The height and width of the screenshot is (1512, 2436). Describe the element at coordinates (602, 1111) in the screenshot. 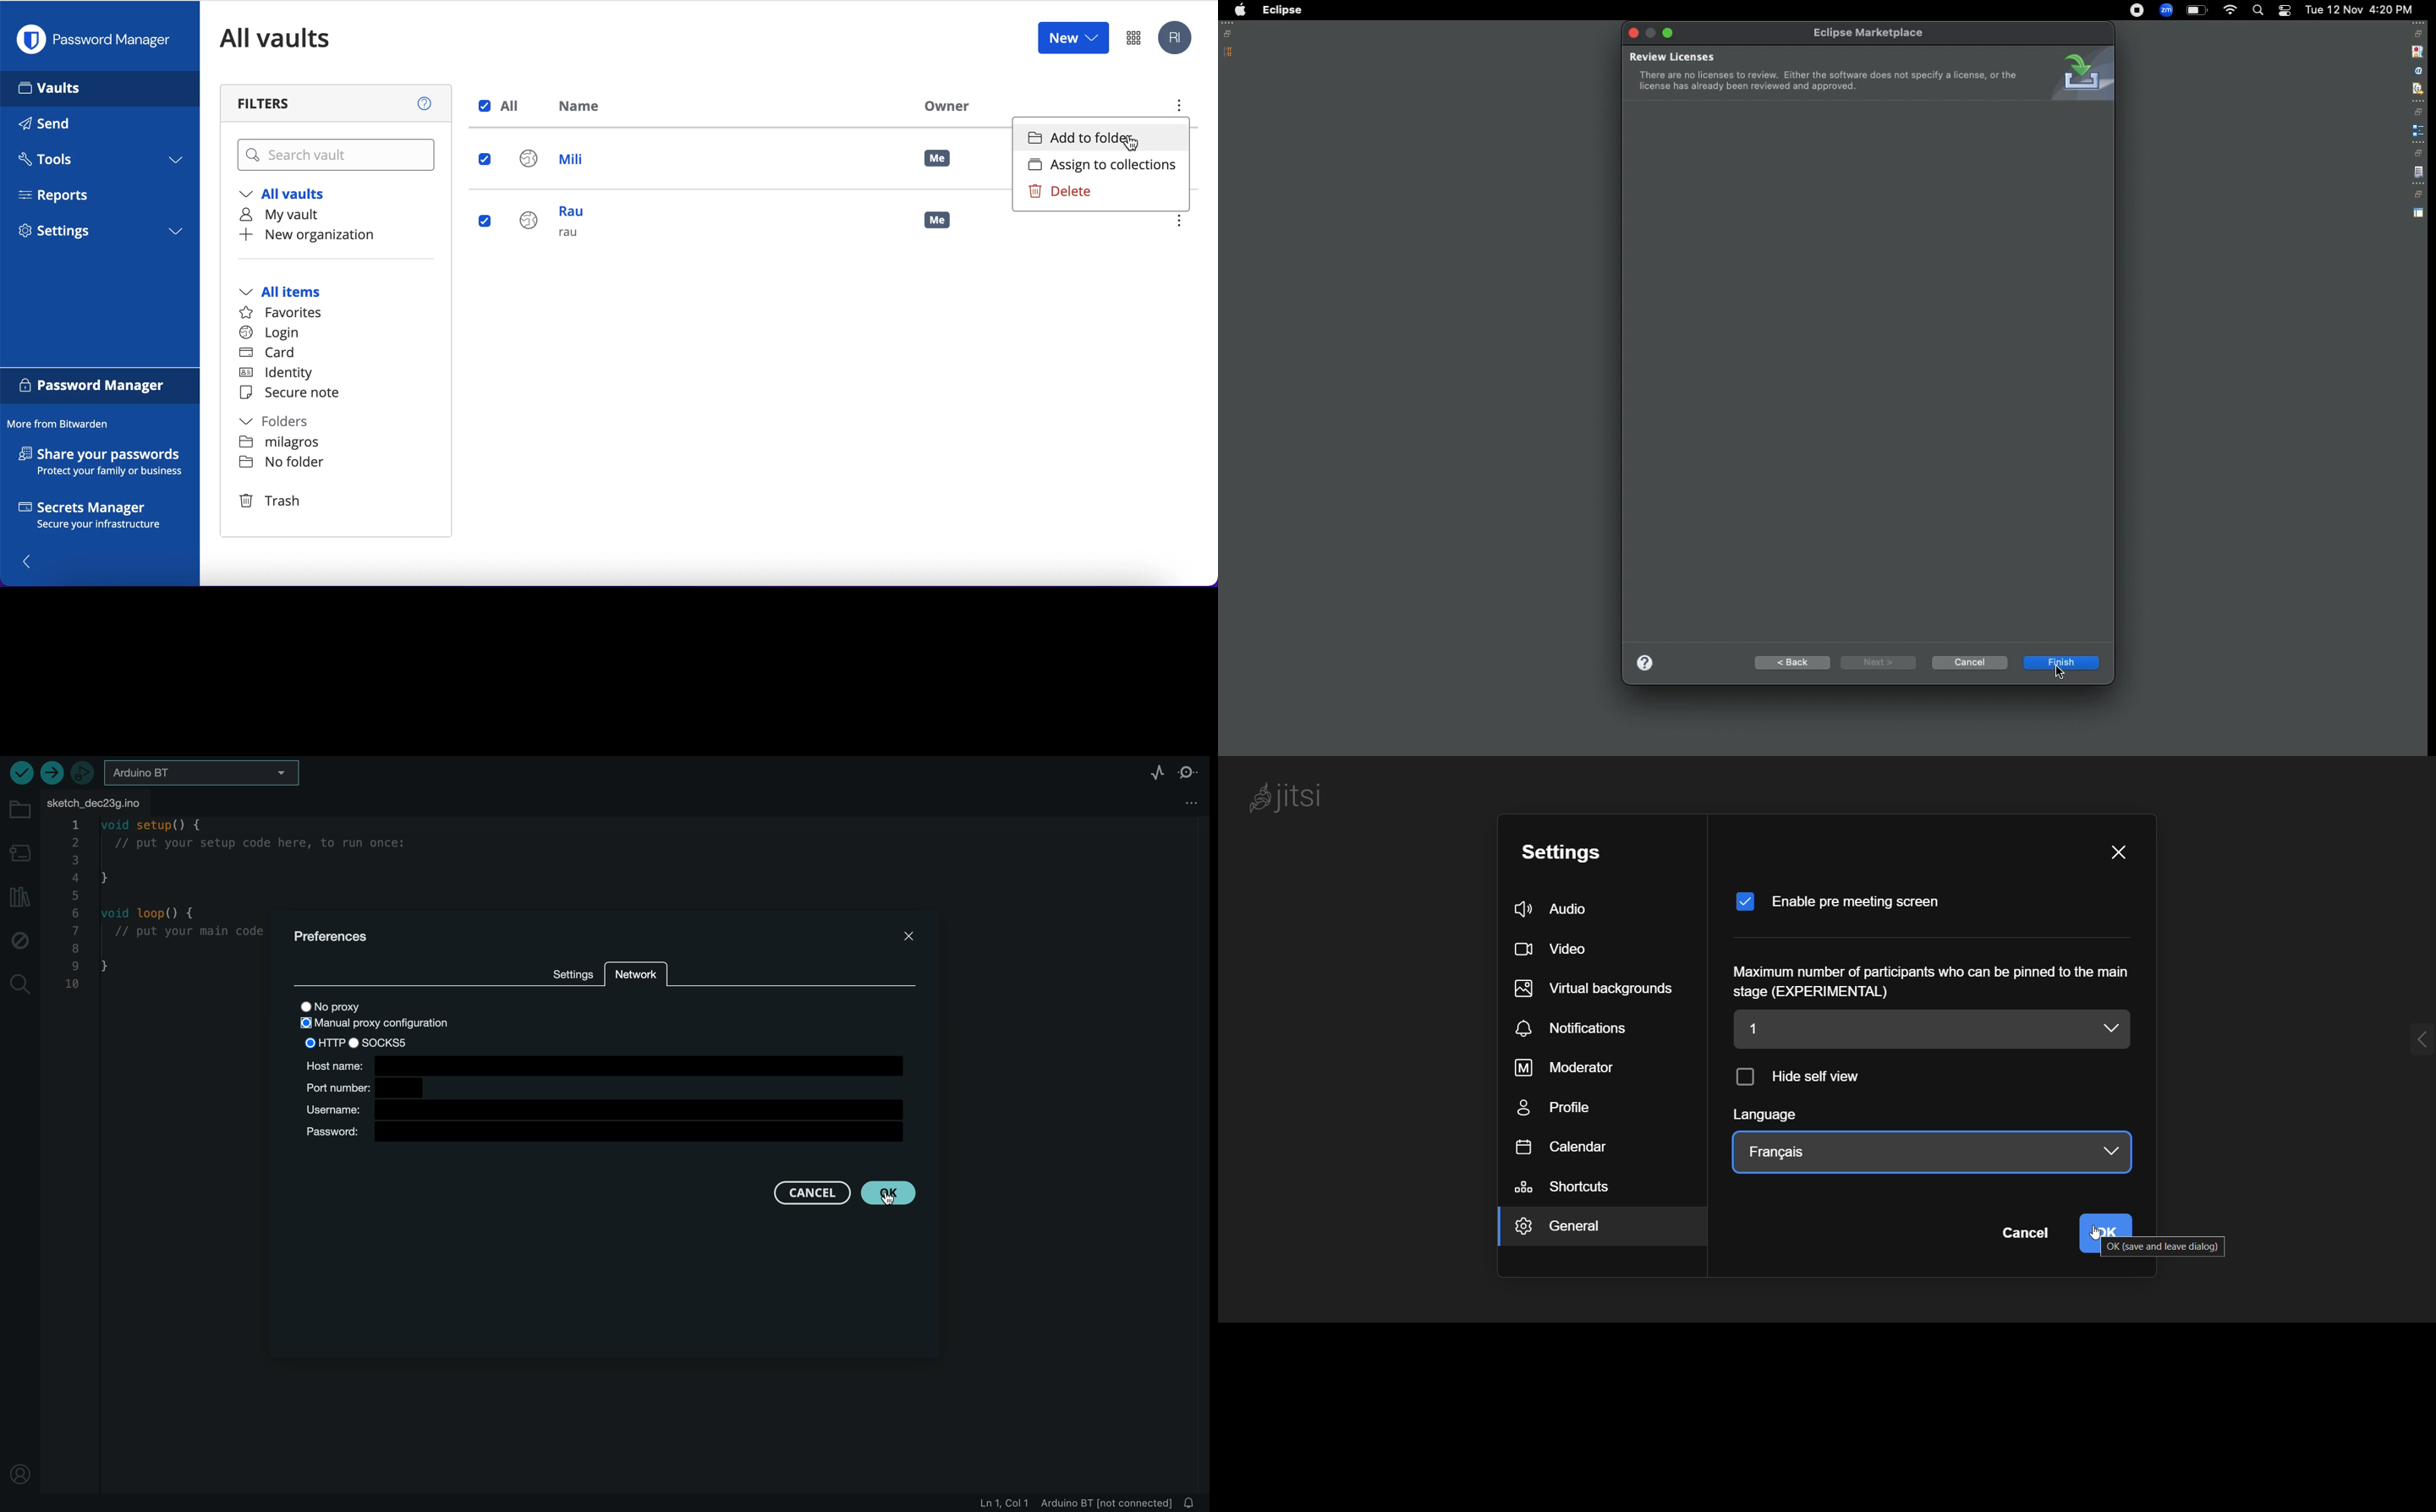

I see `username` at that location.